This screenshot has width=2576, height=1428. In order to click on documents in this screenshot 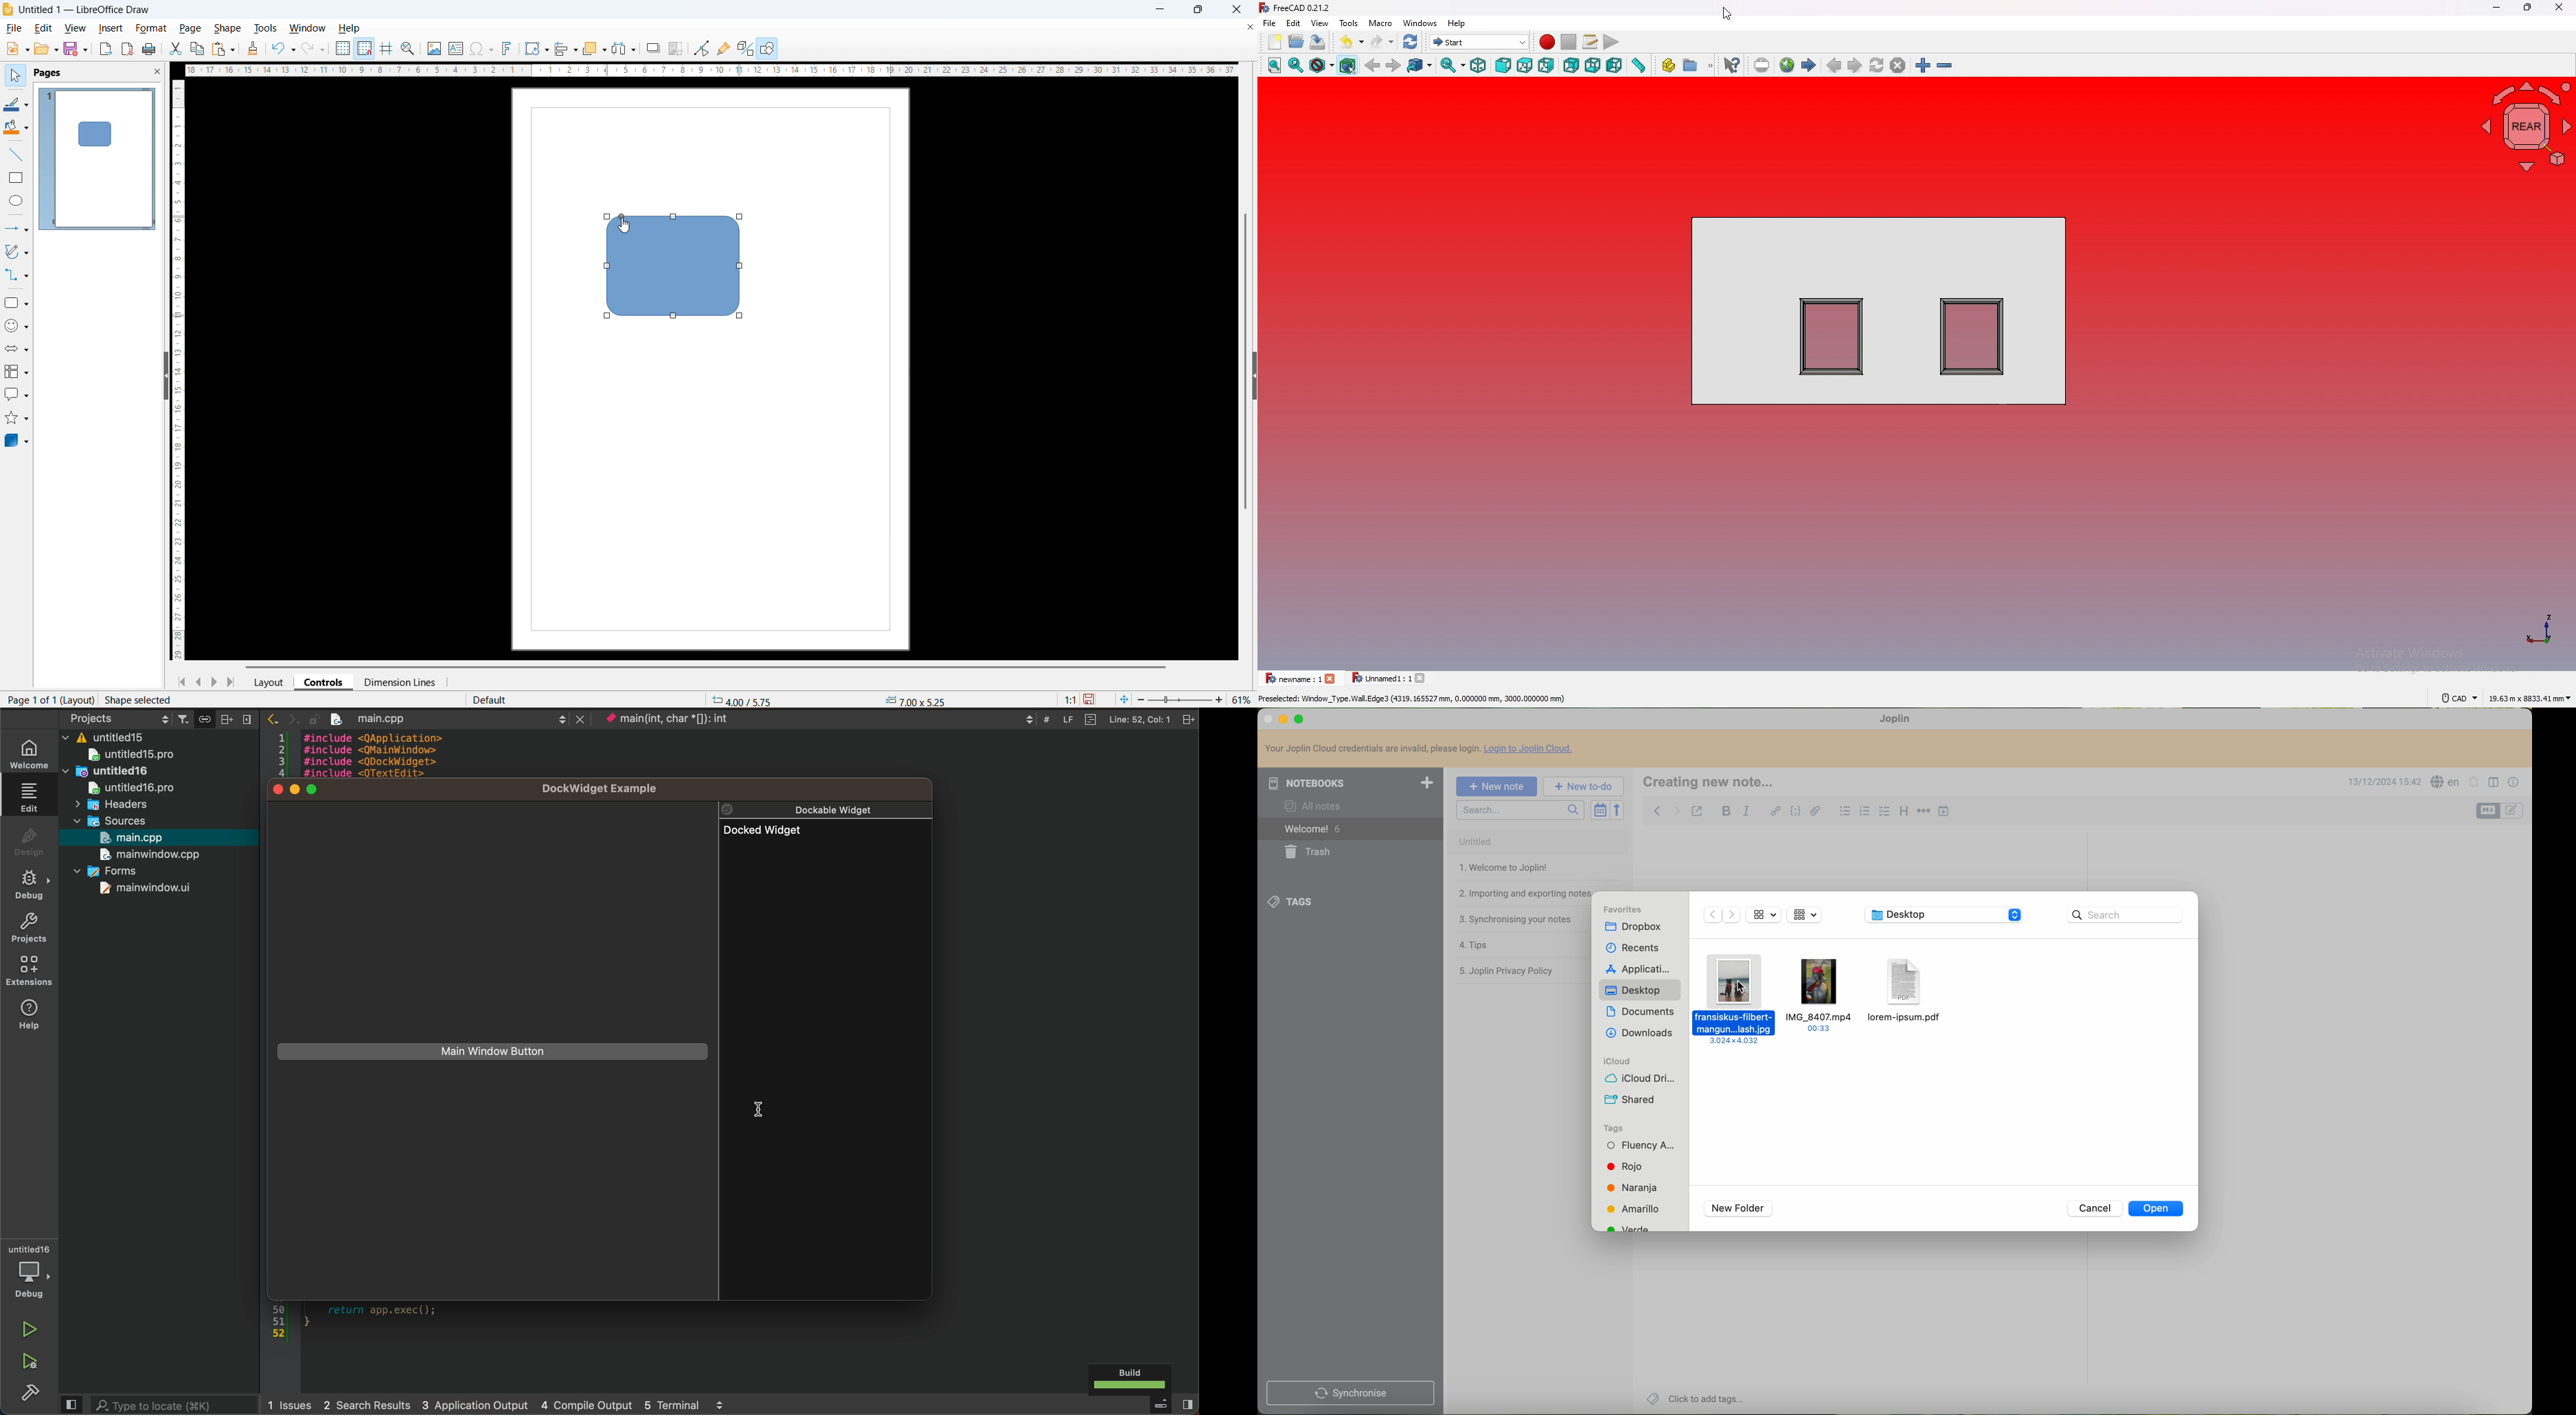, I will do `click(1641, 1011)`.